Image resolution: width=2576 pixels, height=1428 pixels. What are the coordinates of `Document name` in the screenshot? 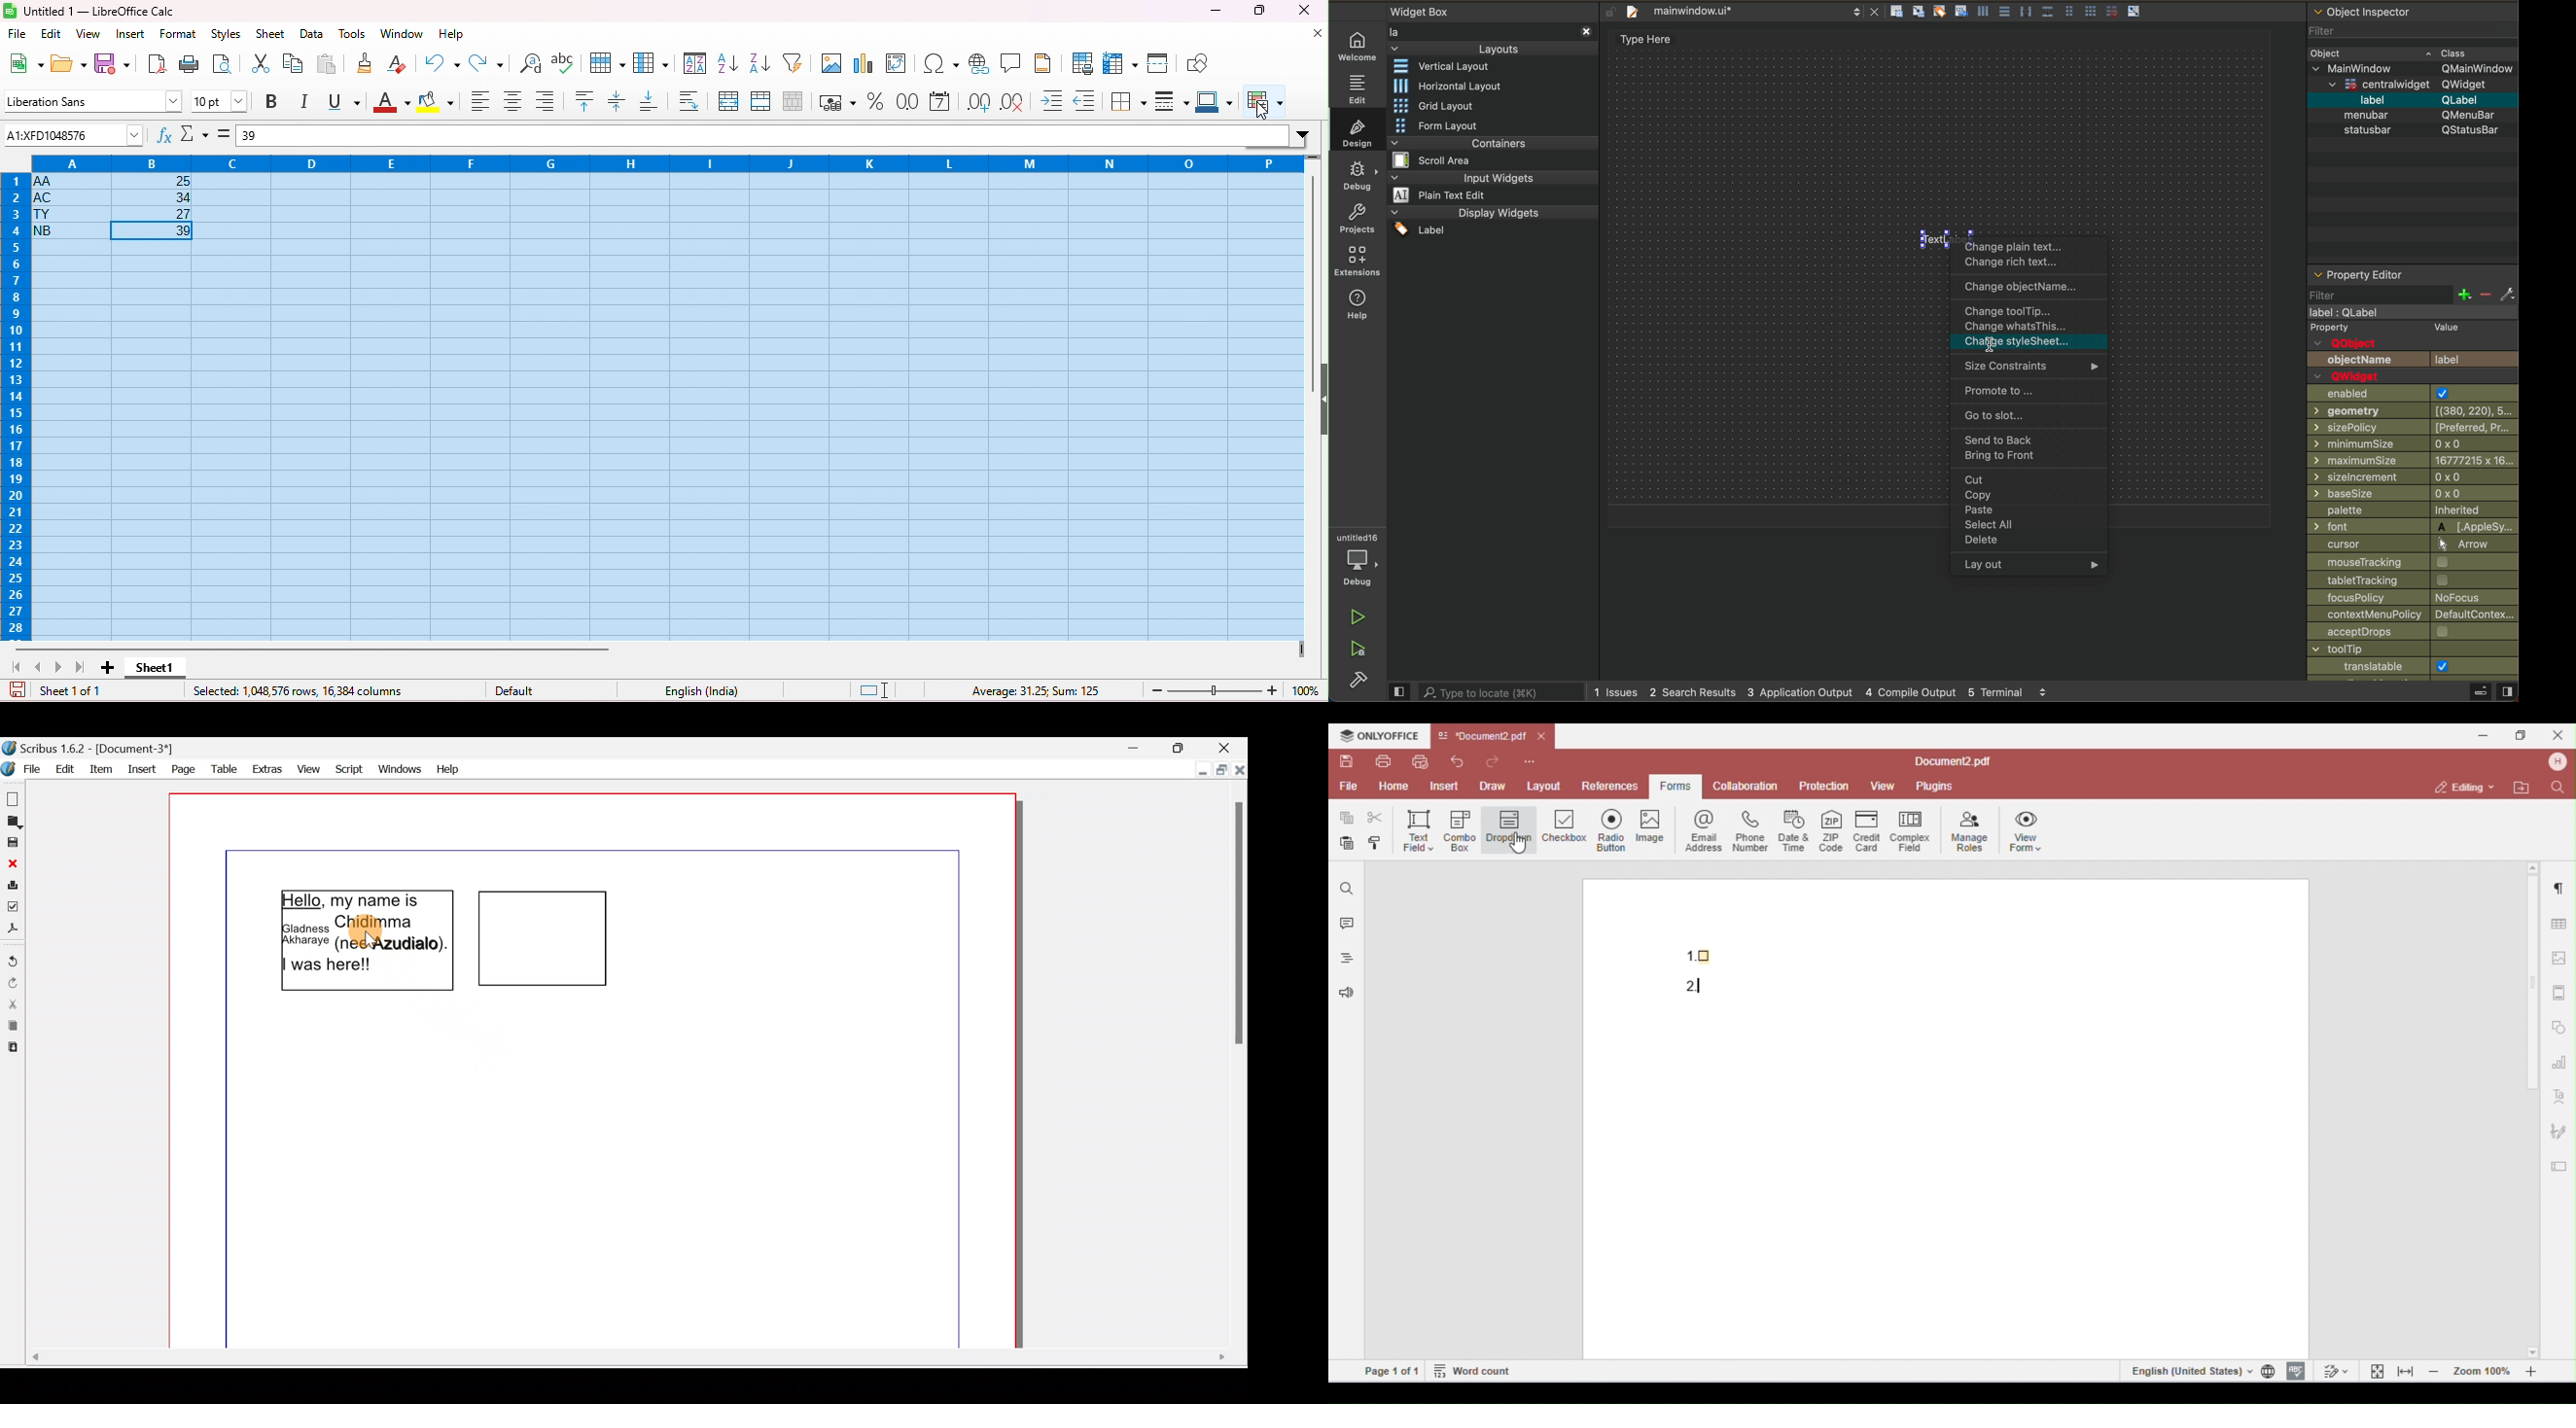 It's located at (98, 748).